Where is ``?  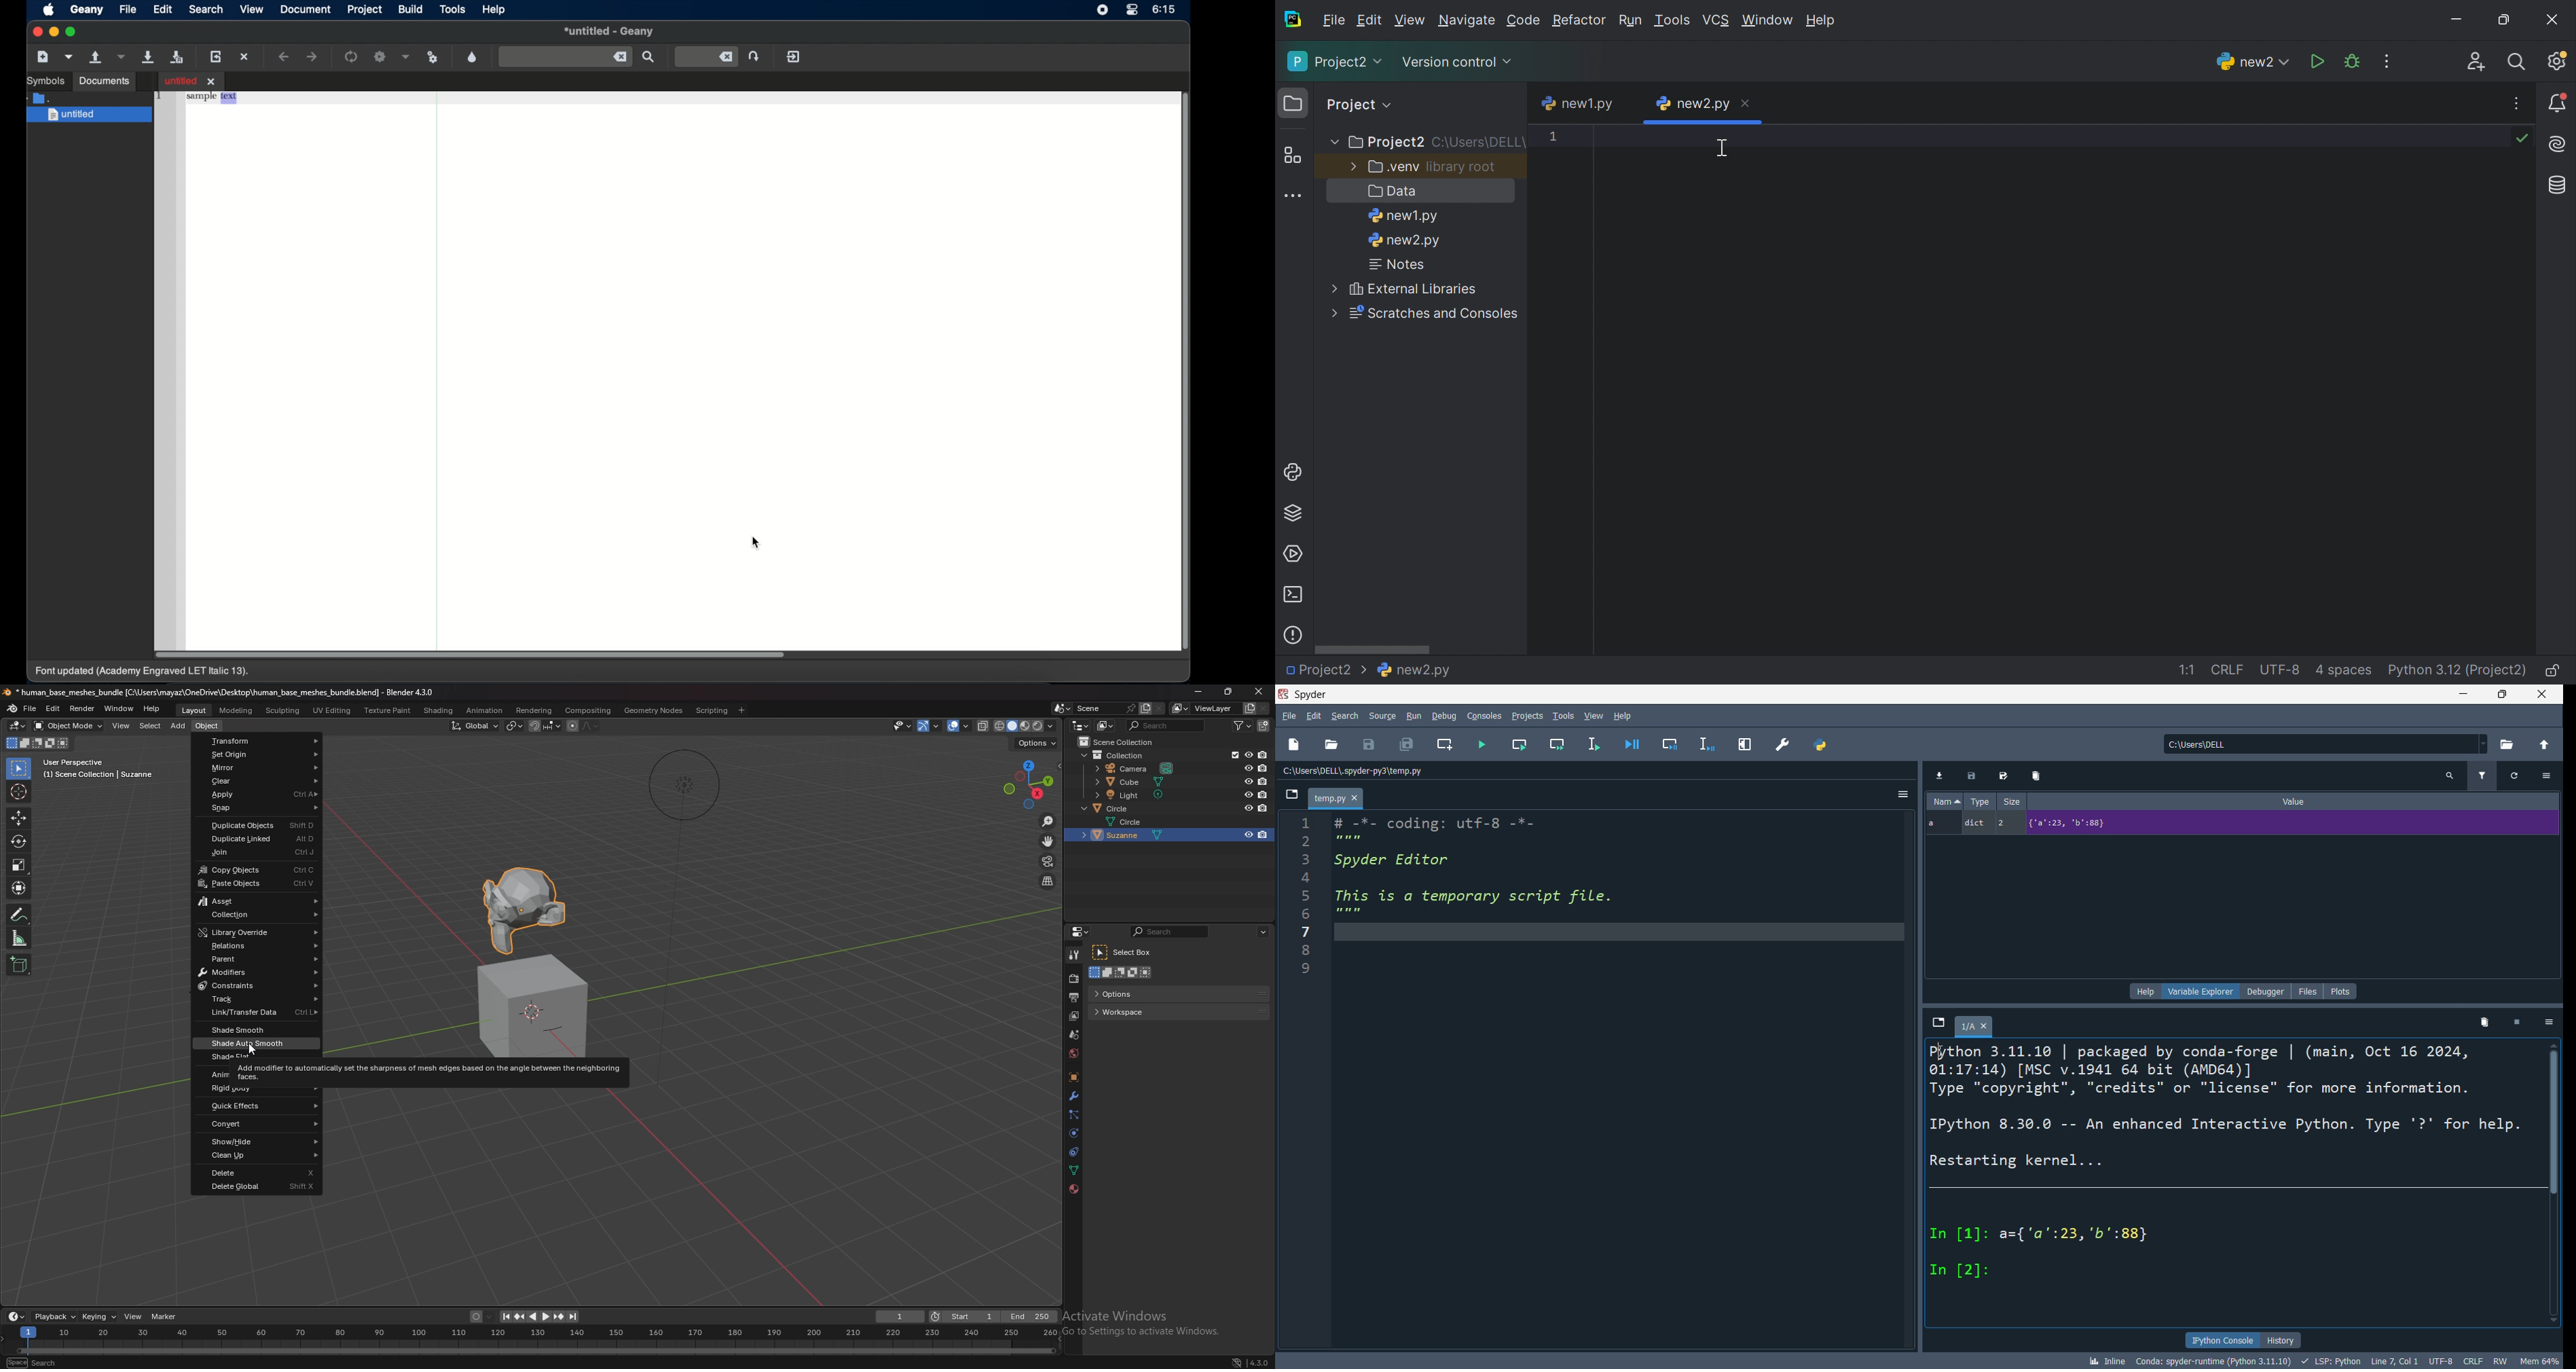  is located at coordinates (1412, 670).